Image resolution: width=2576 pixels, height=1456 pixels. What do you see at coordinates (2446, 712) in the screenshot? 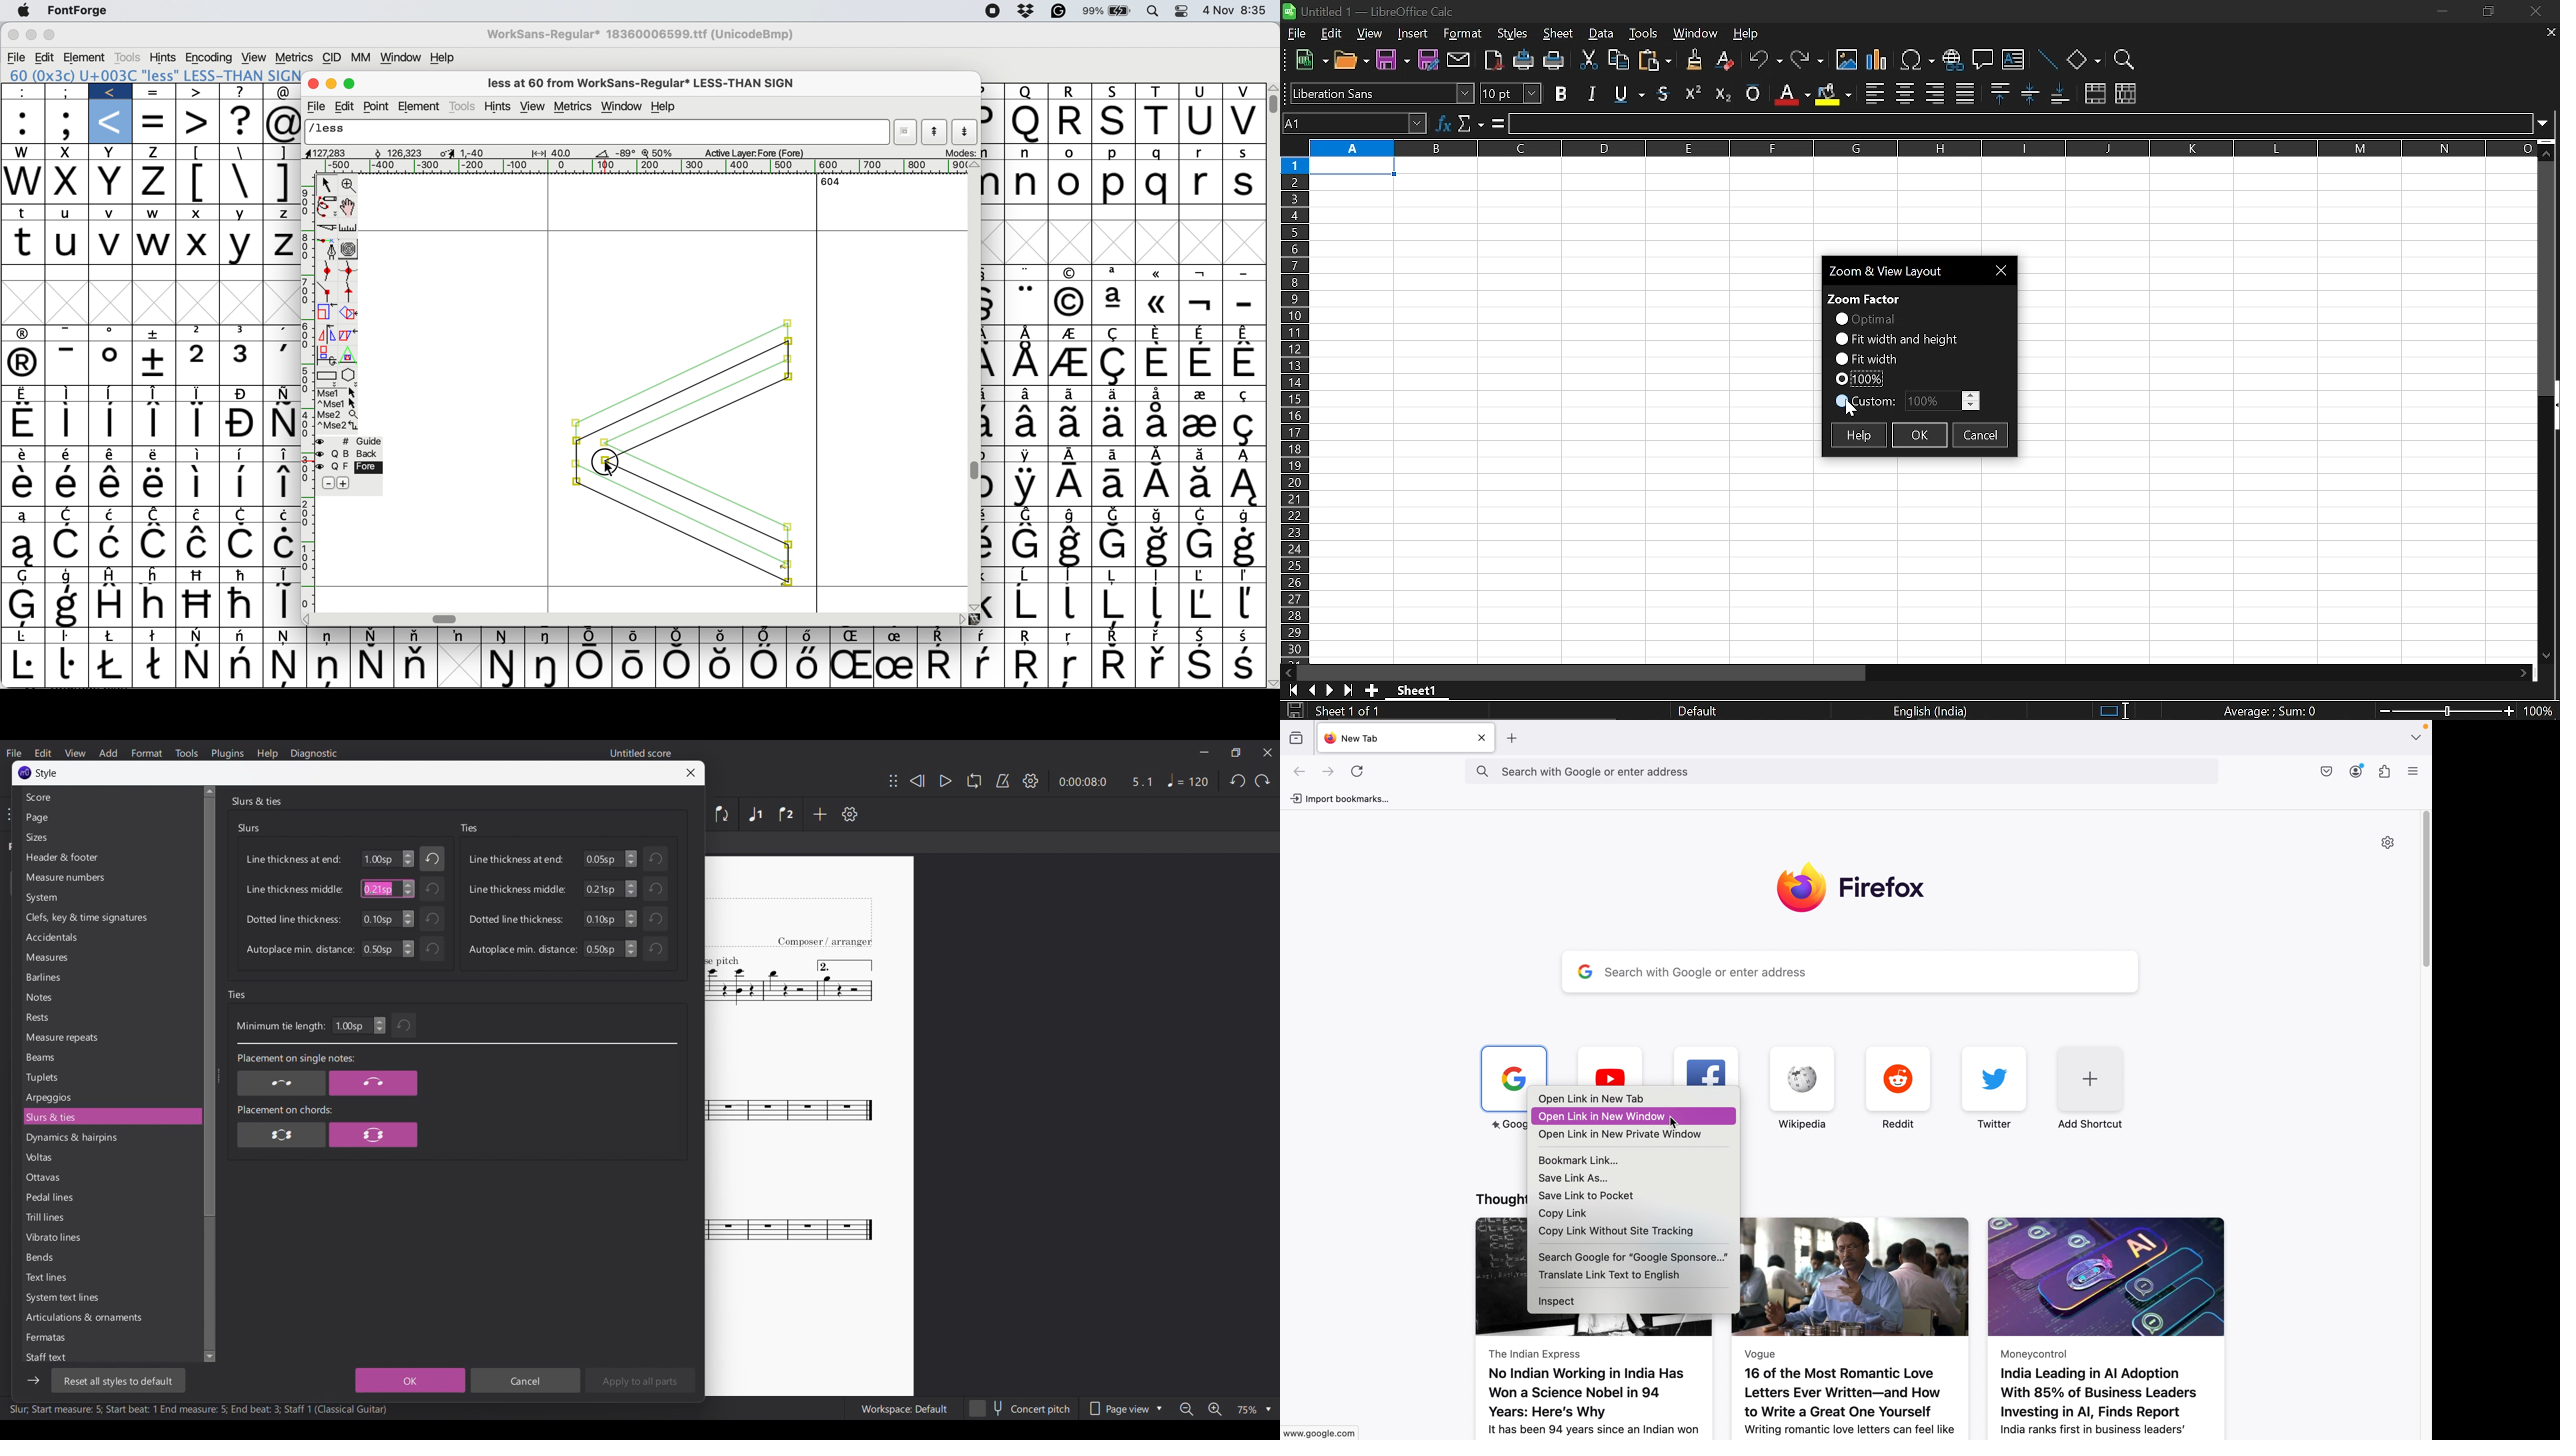
I see `change zoom` at bounding box center [2446, 712].